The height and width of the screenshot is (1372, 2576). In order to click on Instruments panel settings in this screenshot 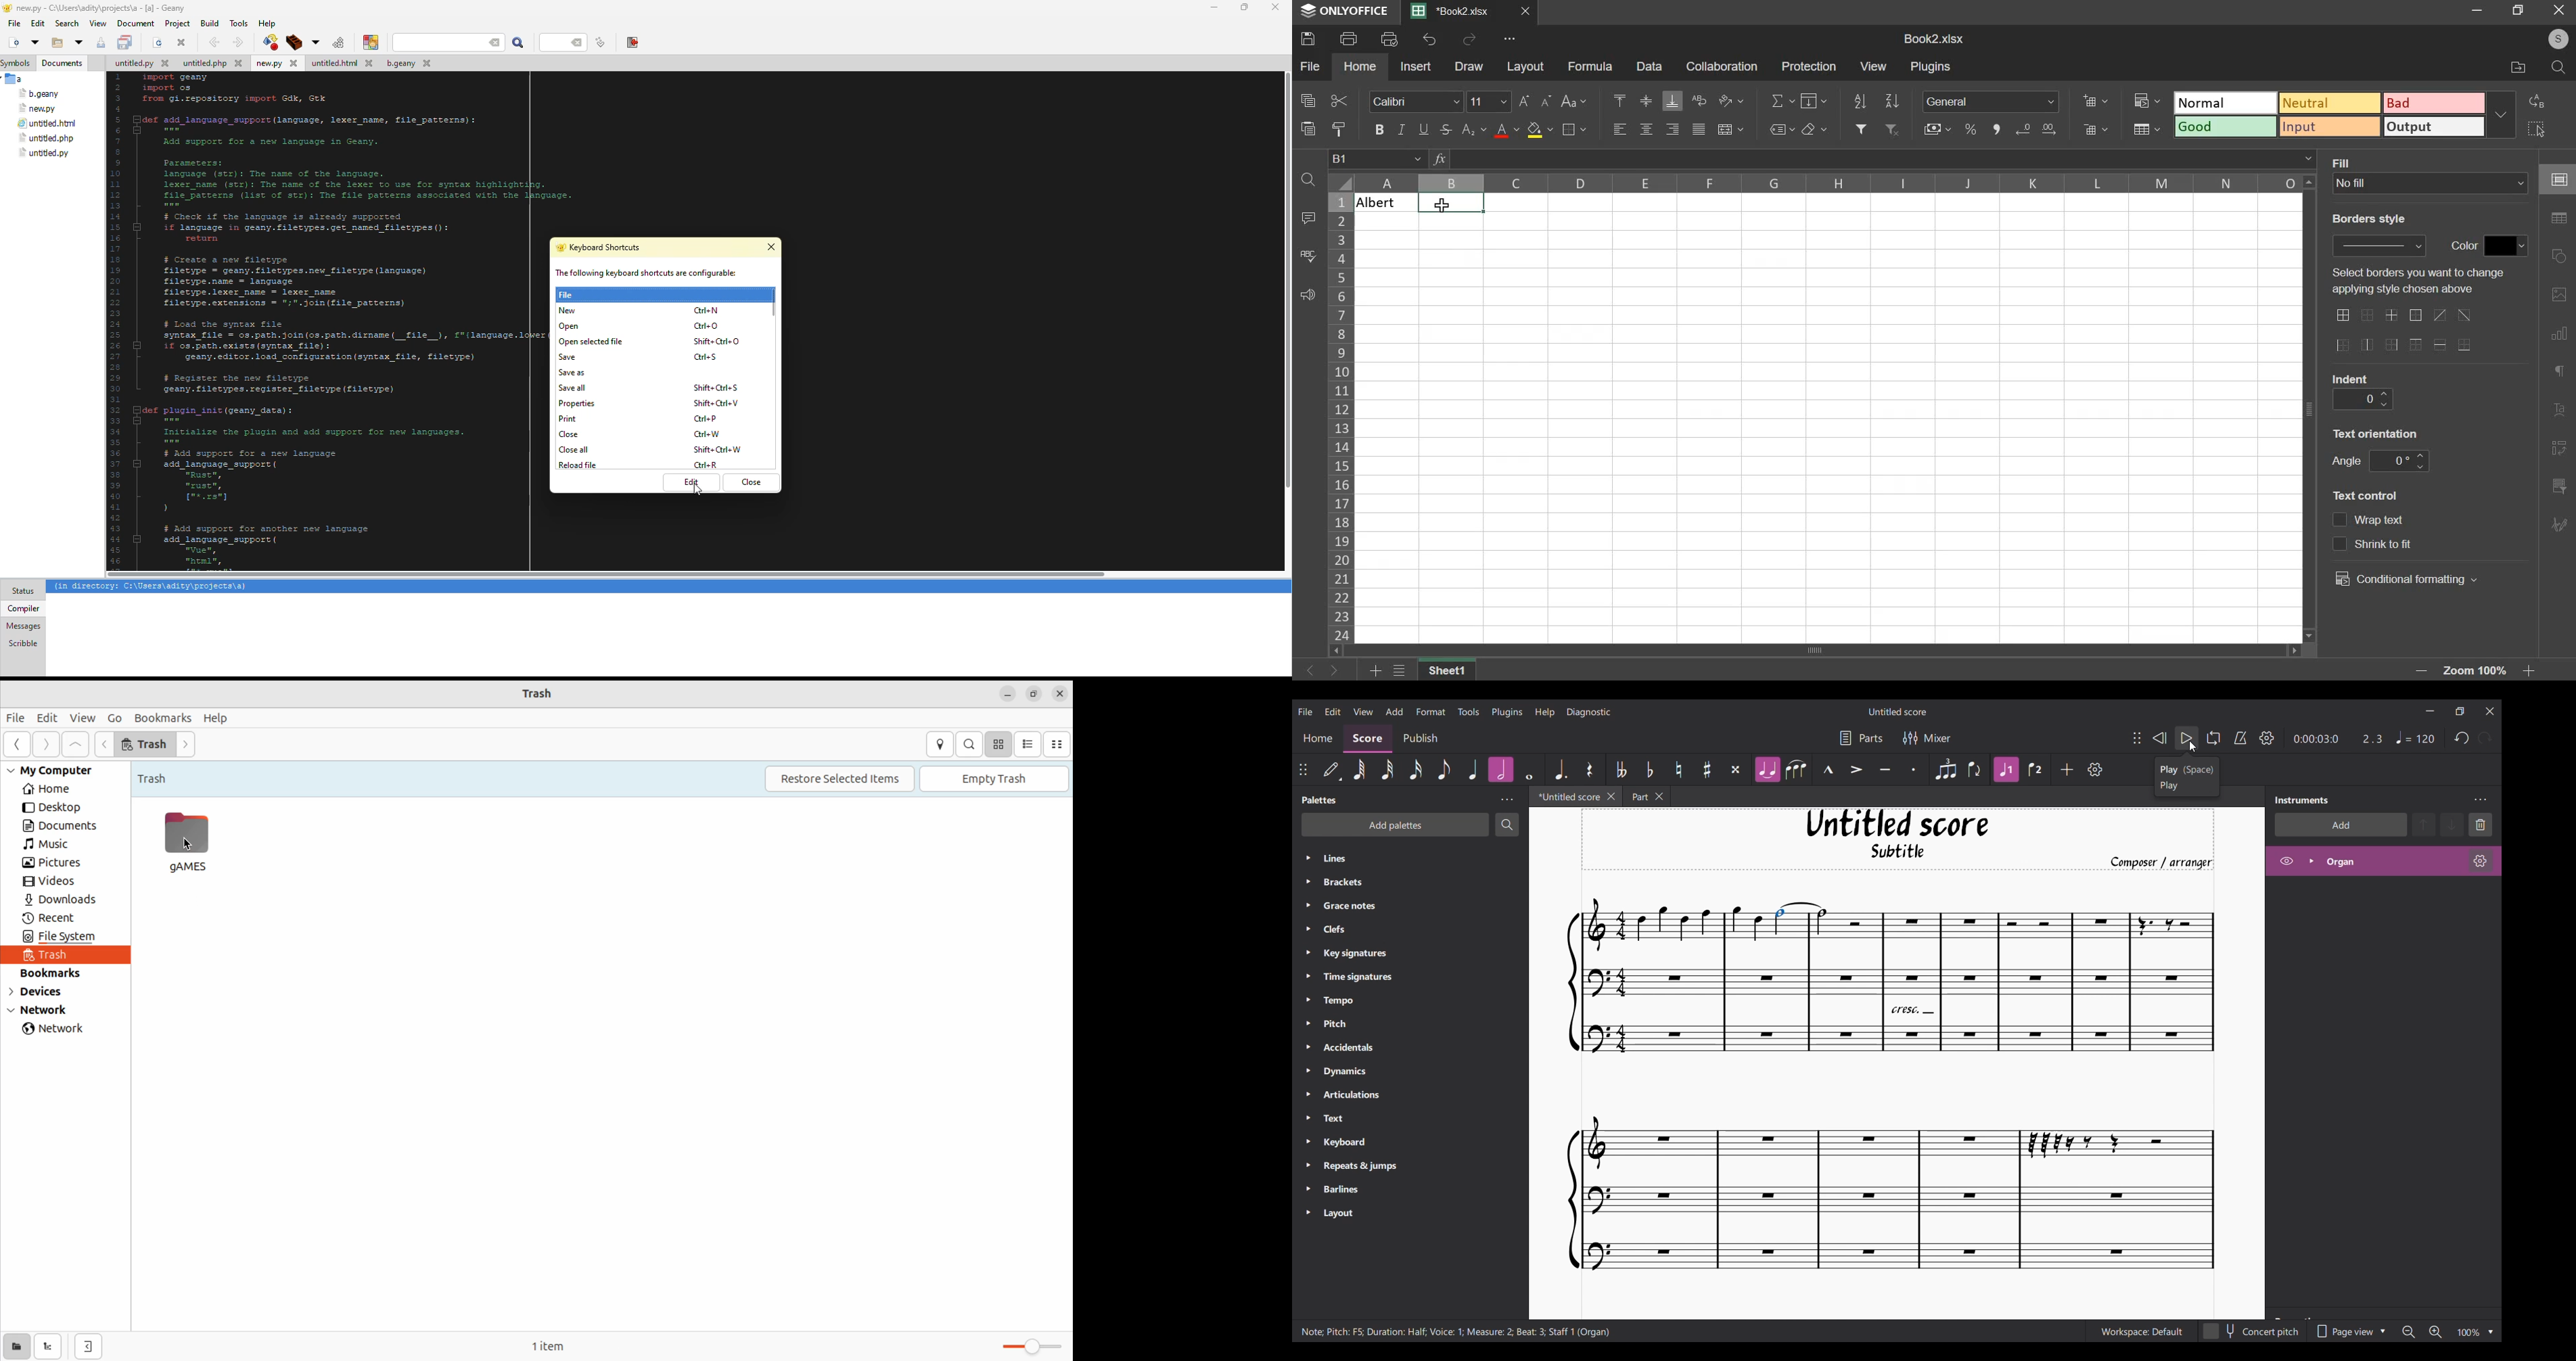, I will do `click(2480, 800)`.